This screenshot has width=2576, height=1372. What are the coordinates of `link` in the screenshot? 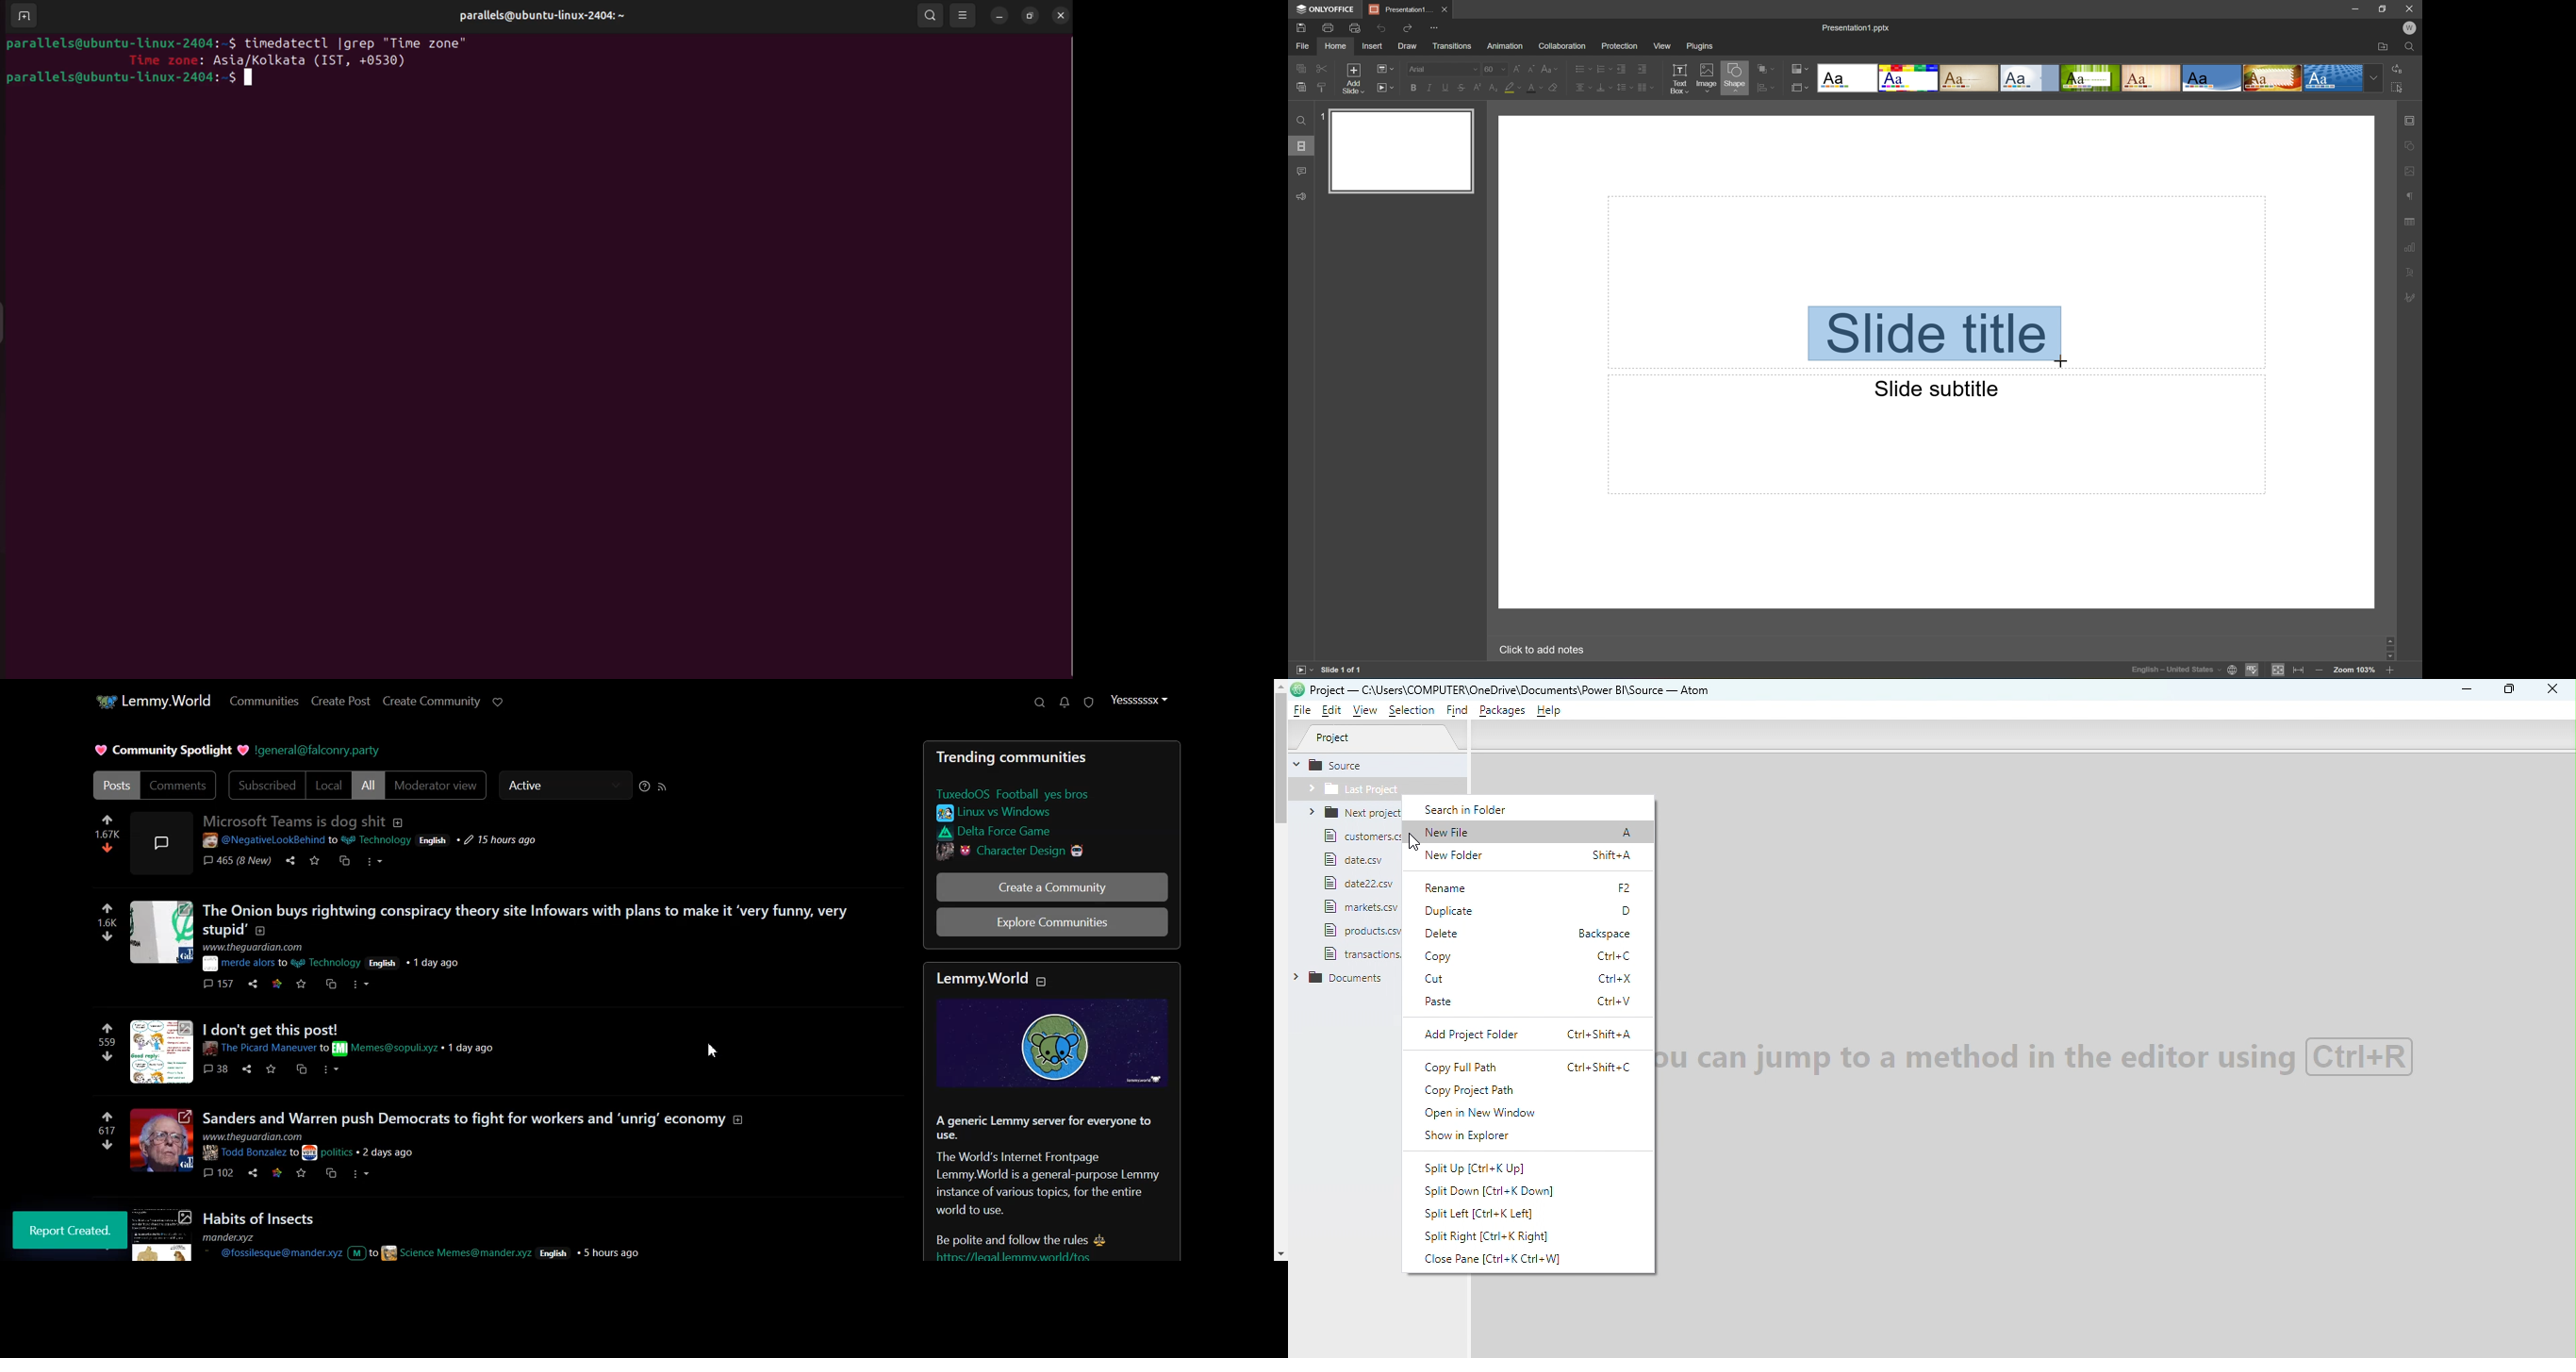 It's located at (1021, 833).